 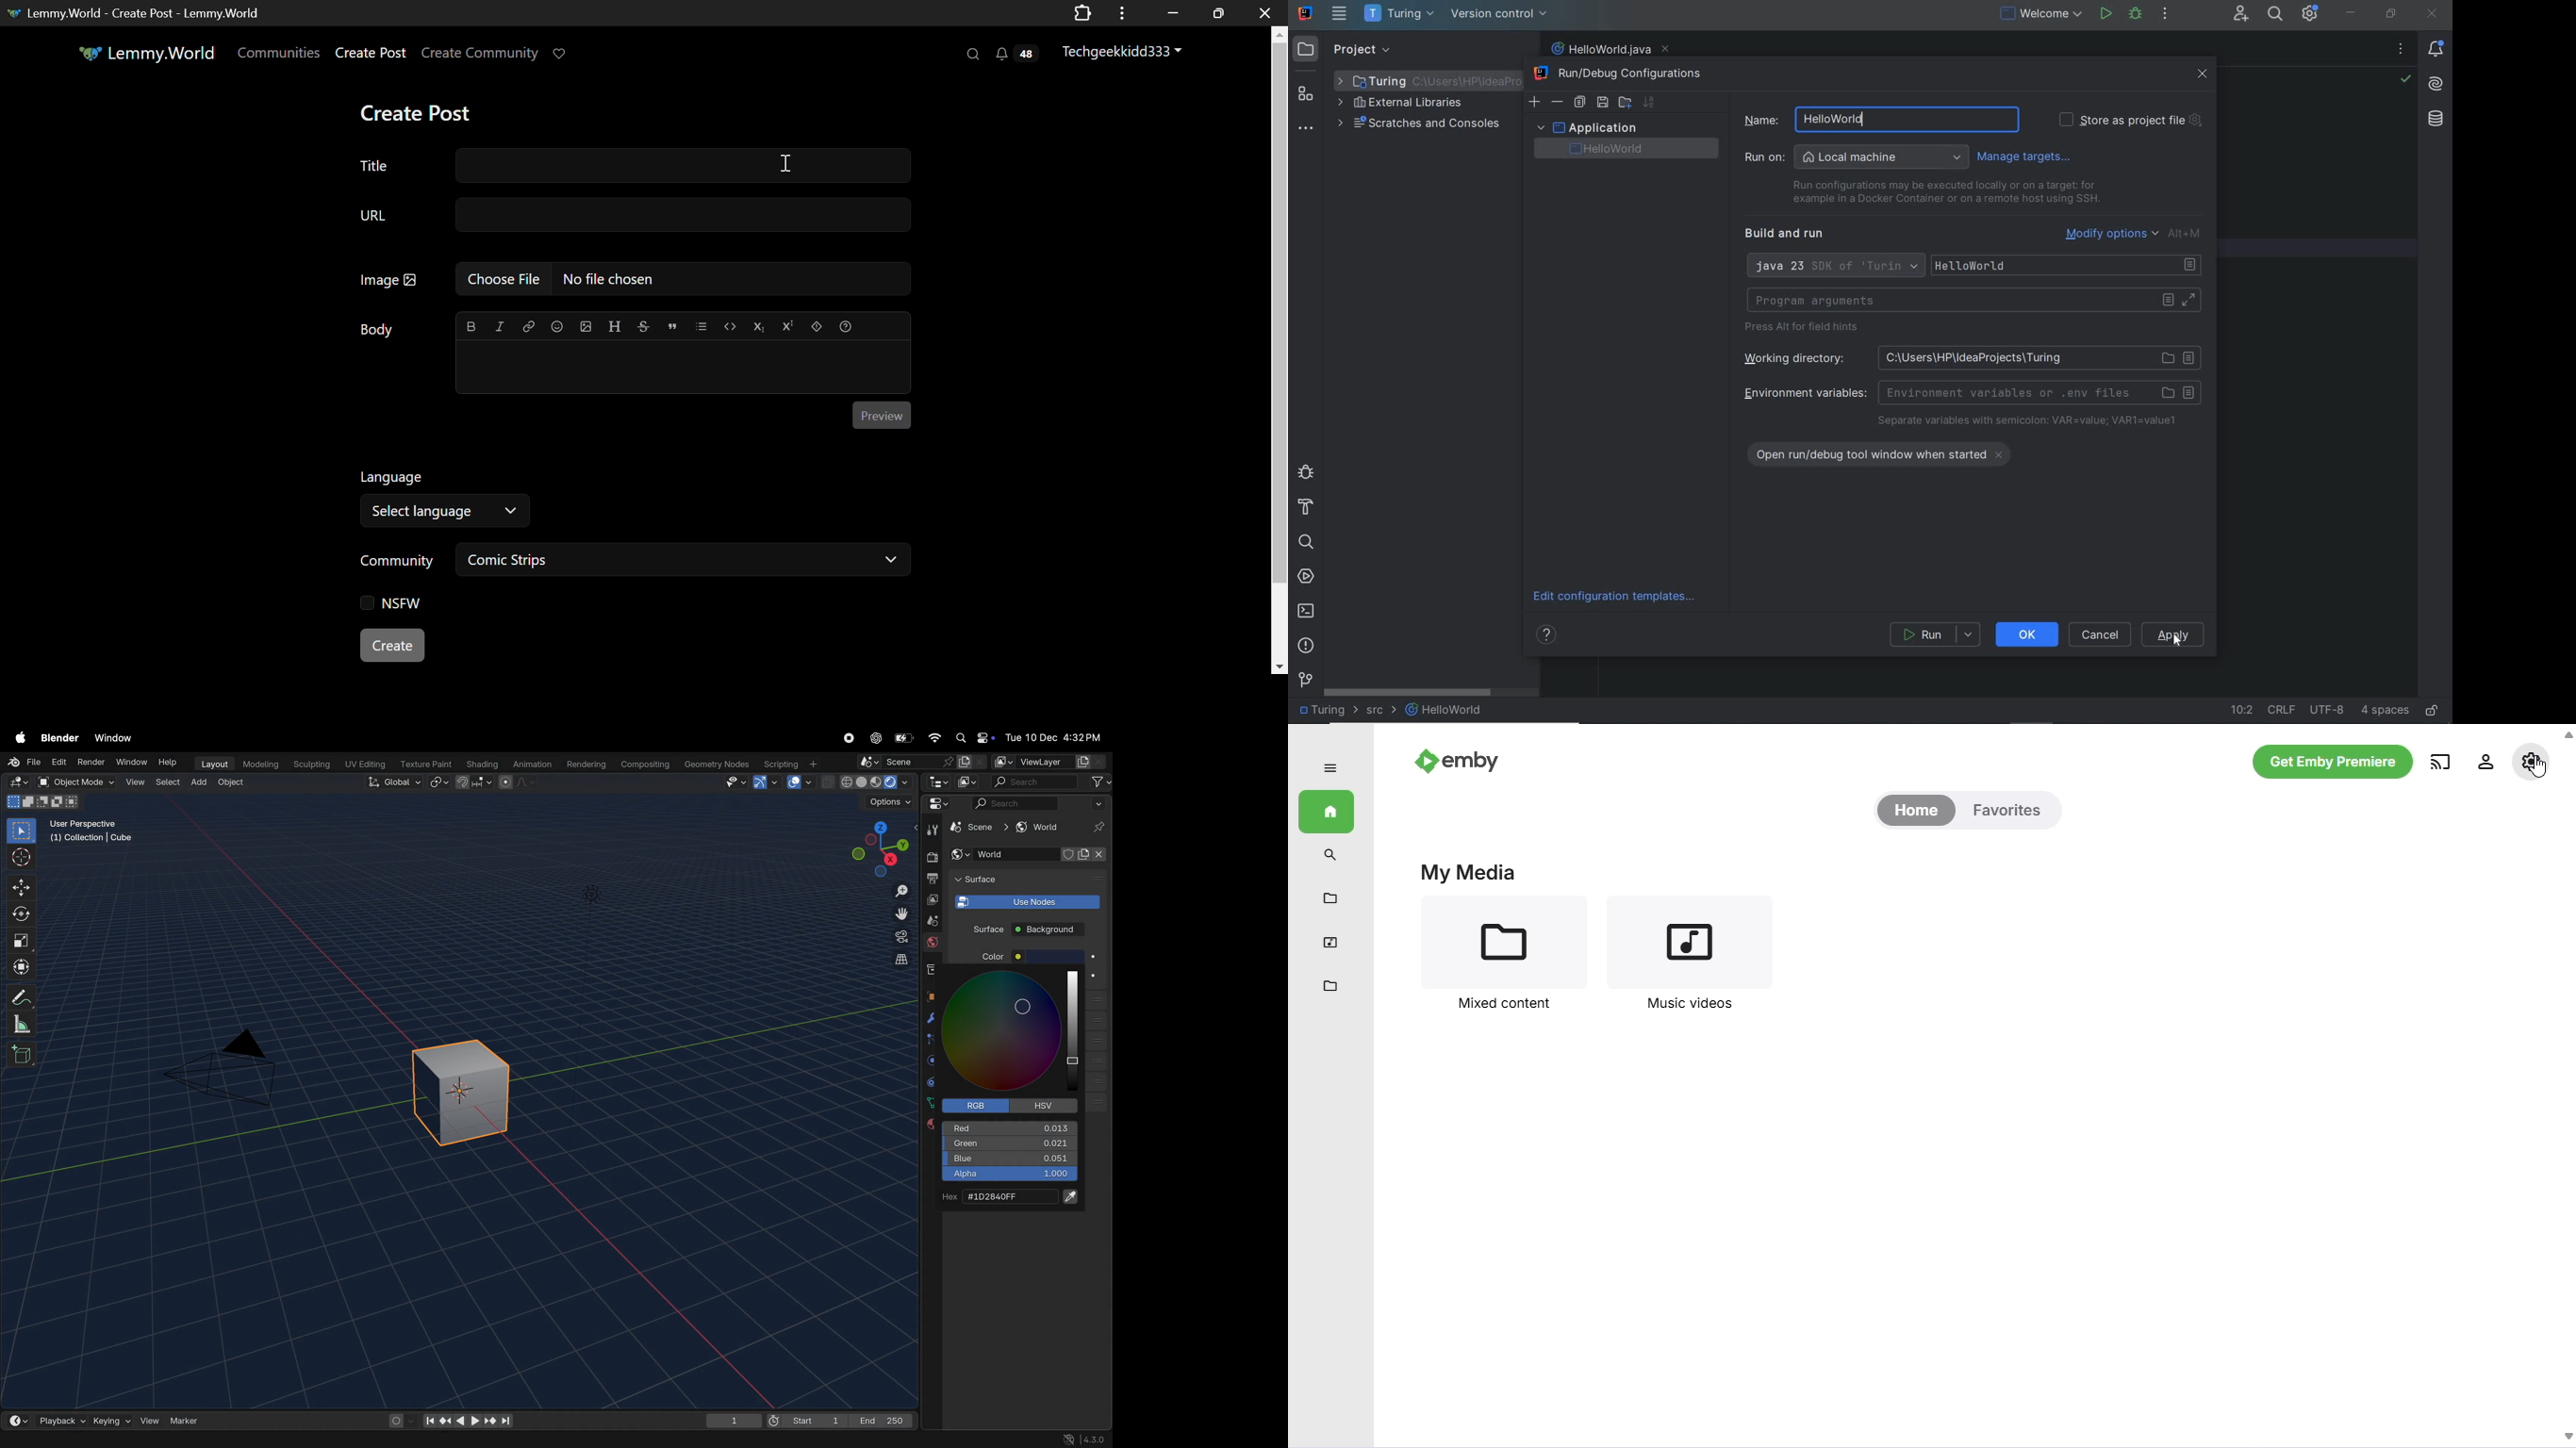 What do you see at coordinates (278, 54) in the screenshot?
I see `Communities` at bounding box center [278, 54].